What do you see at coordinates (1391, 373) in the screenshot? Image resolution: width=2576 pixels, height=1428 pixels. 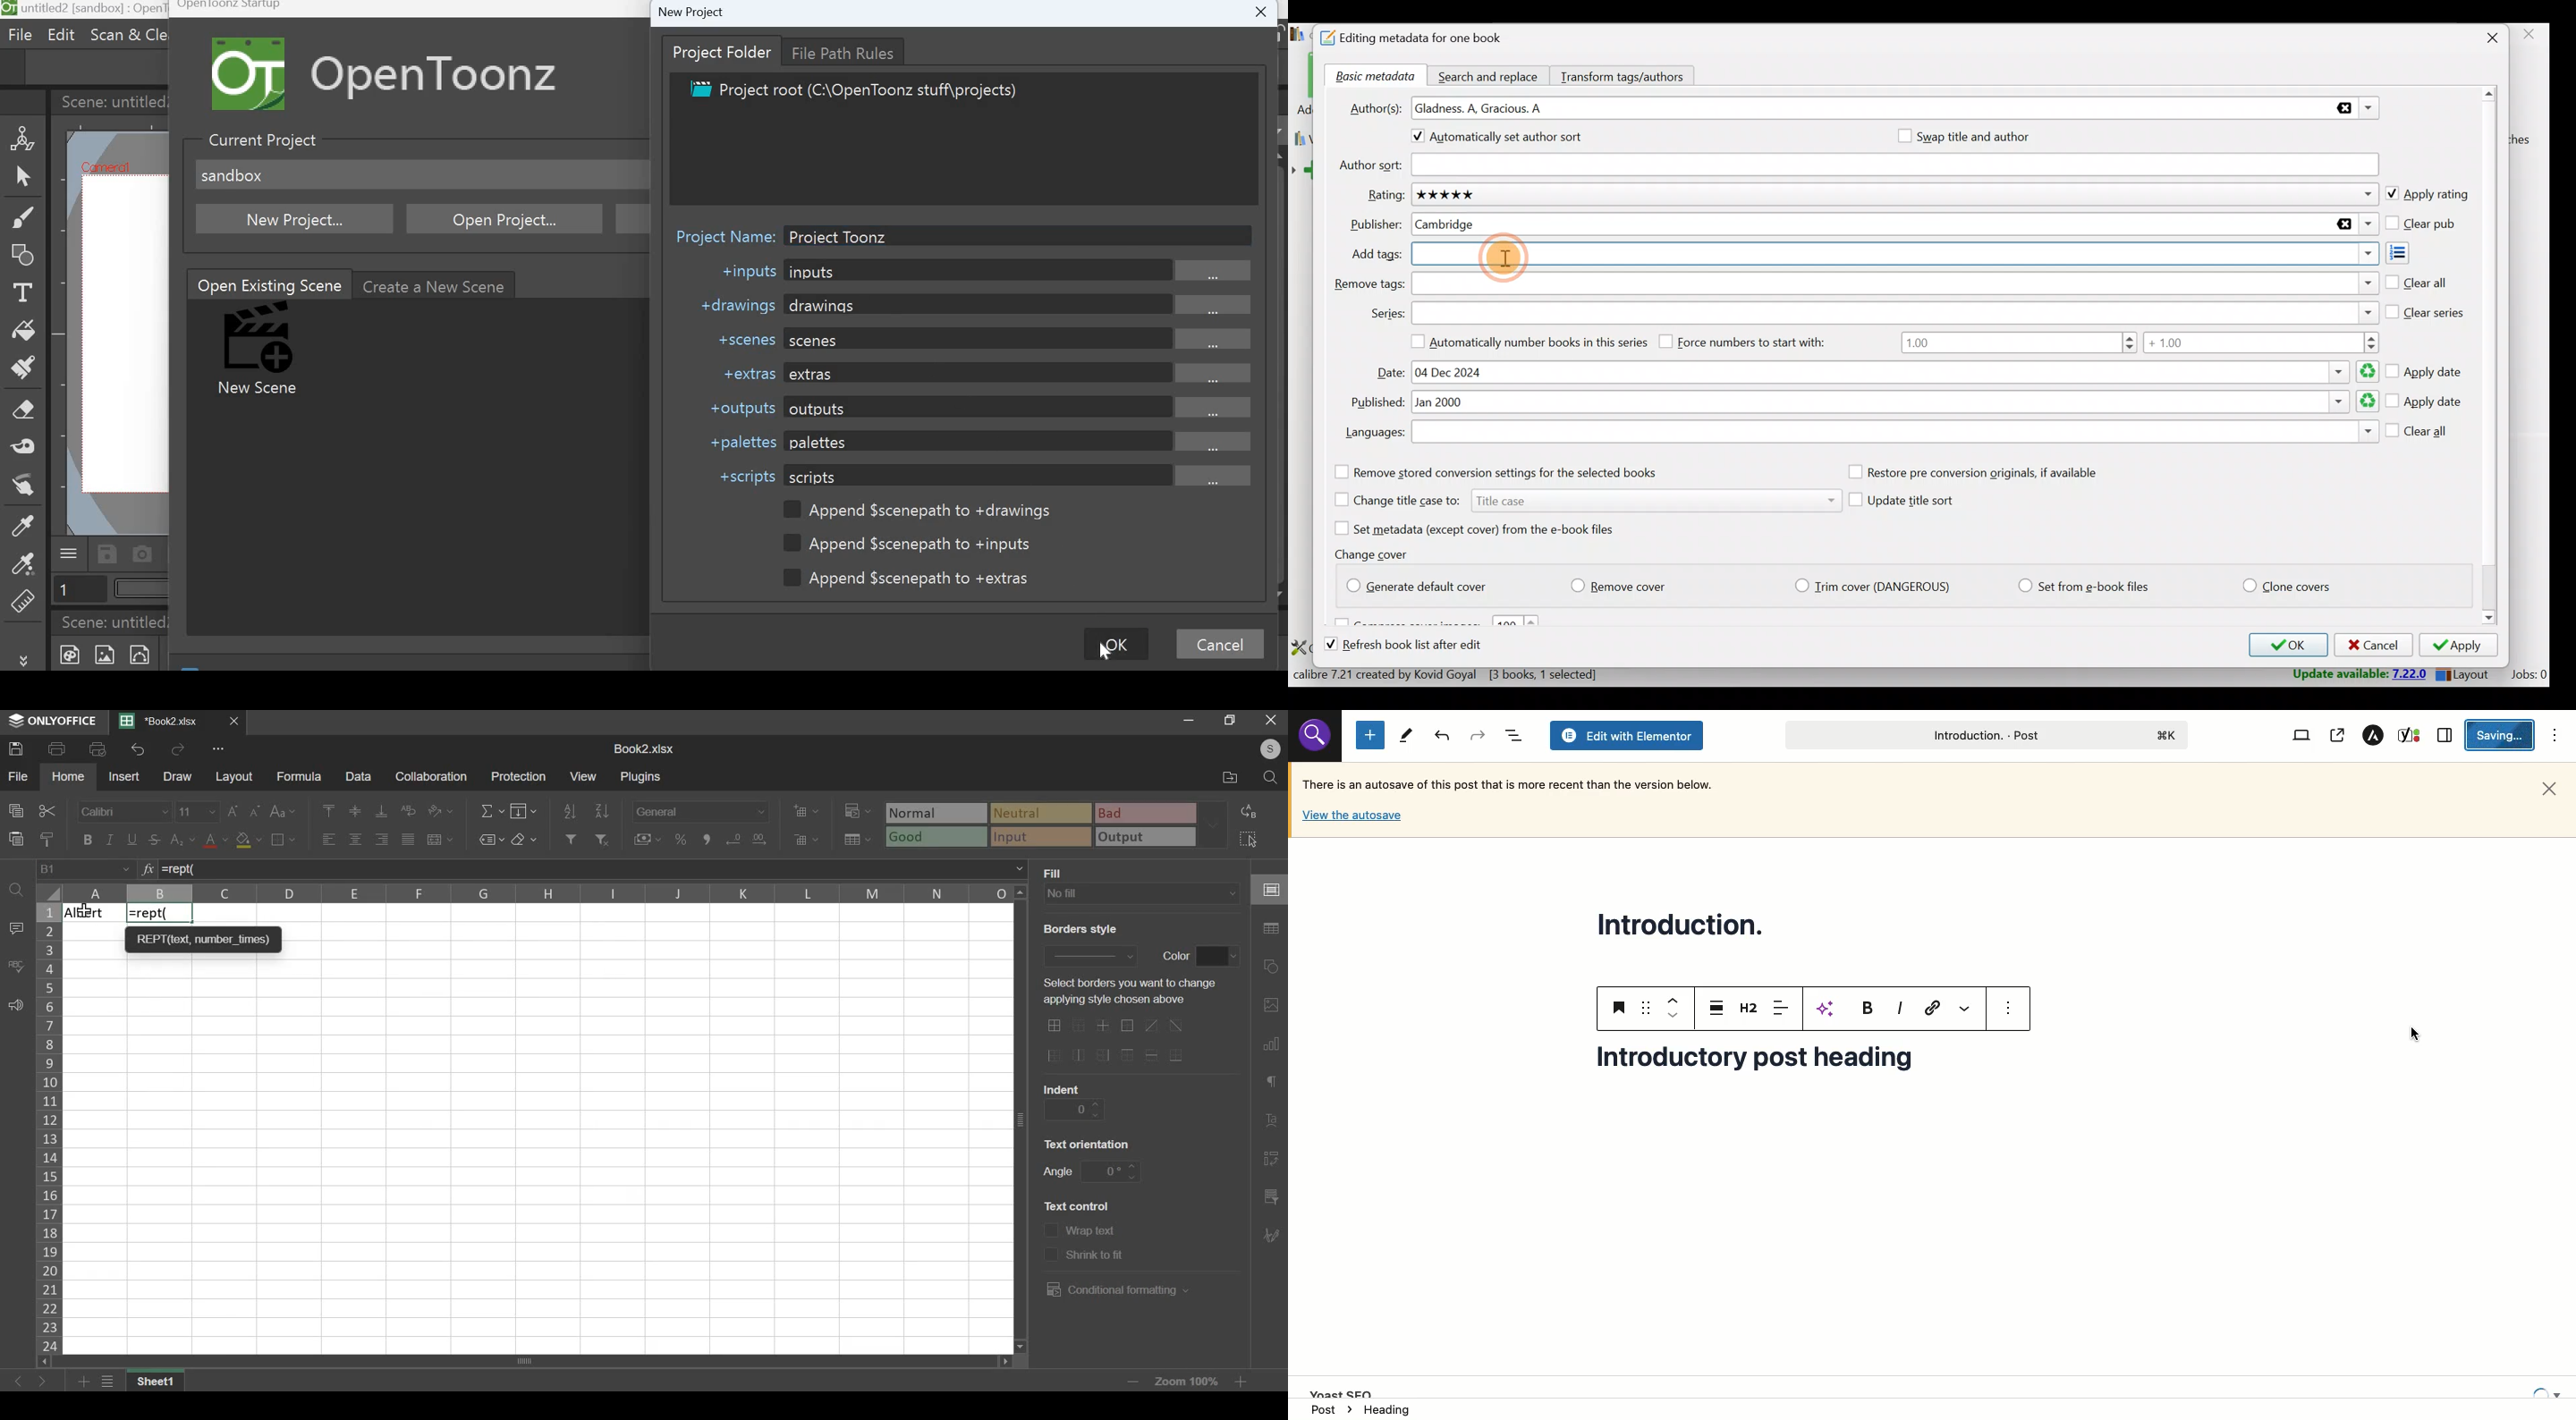 I see `Date:` at bounding box center [1391, 373].